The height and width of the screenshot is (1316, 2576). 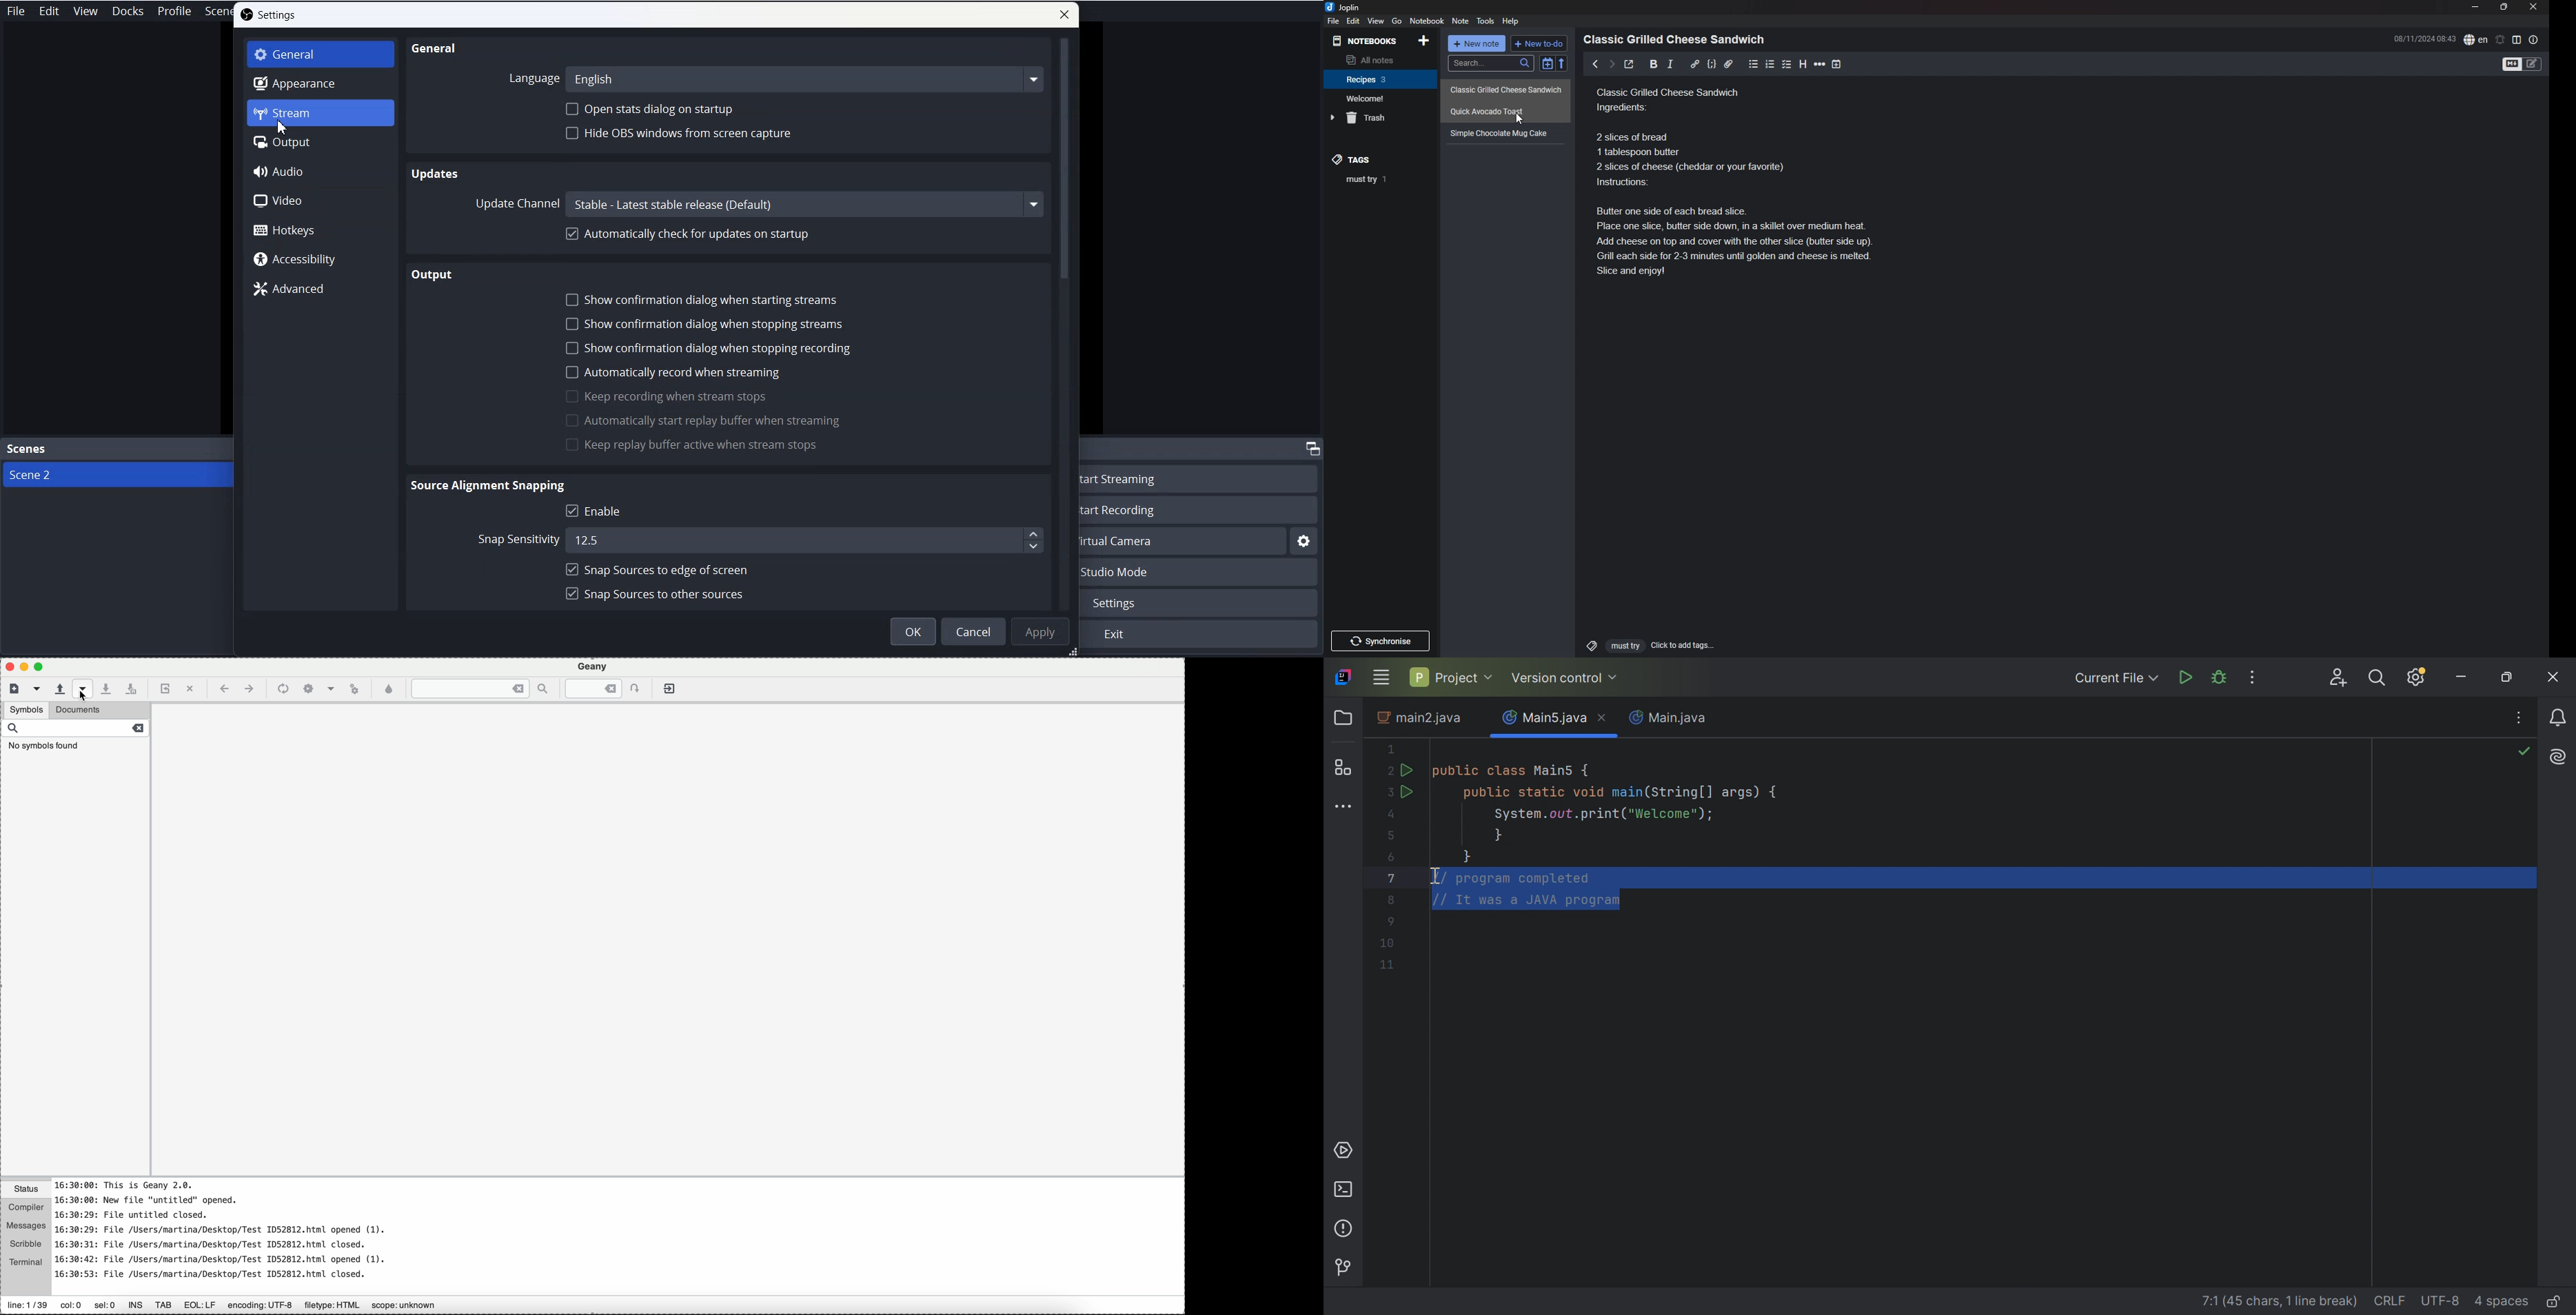 I want to click on Project, so click(x=1453, y=675).